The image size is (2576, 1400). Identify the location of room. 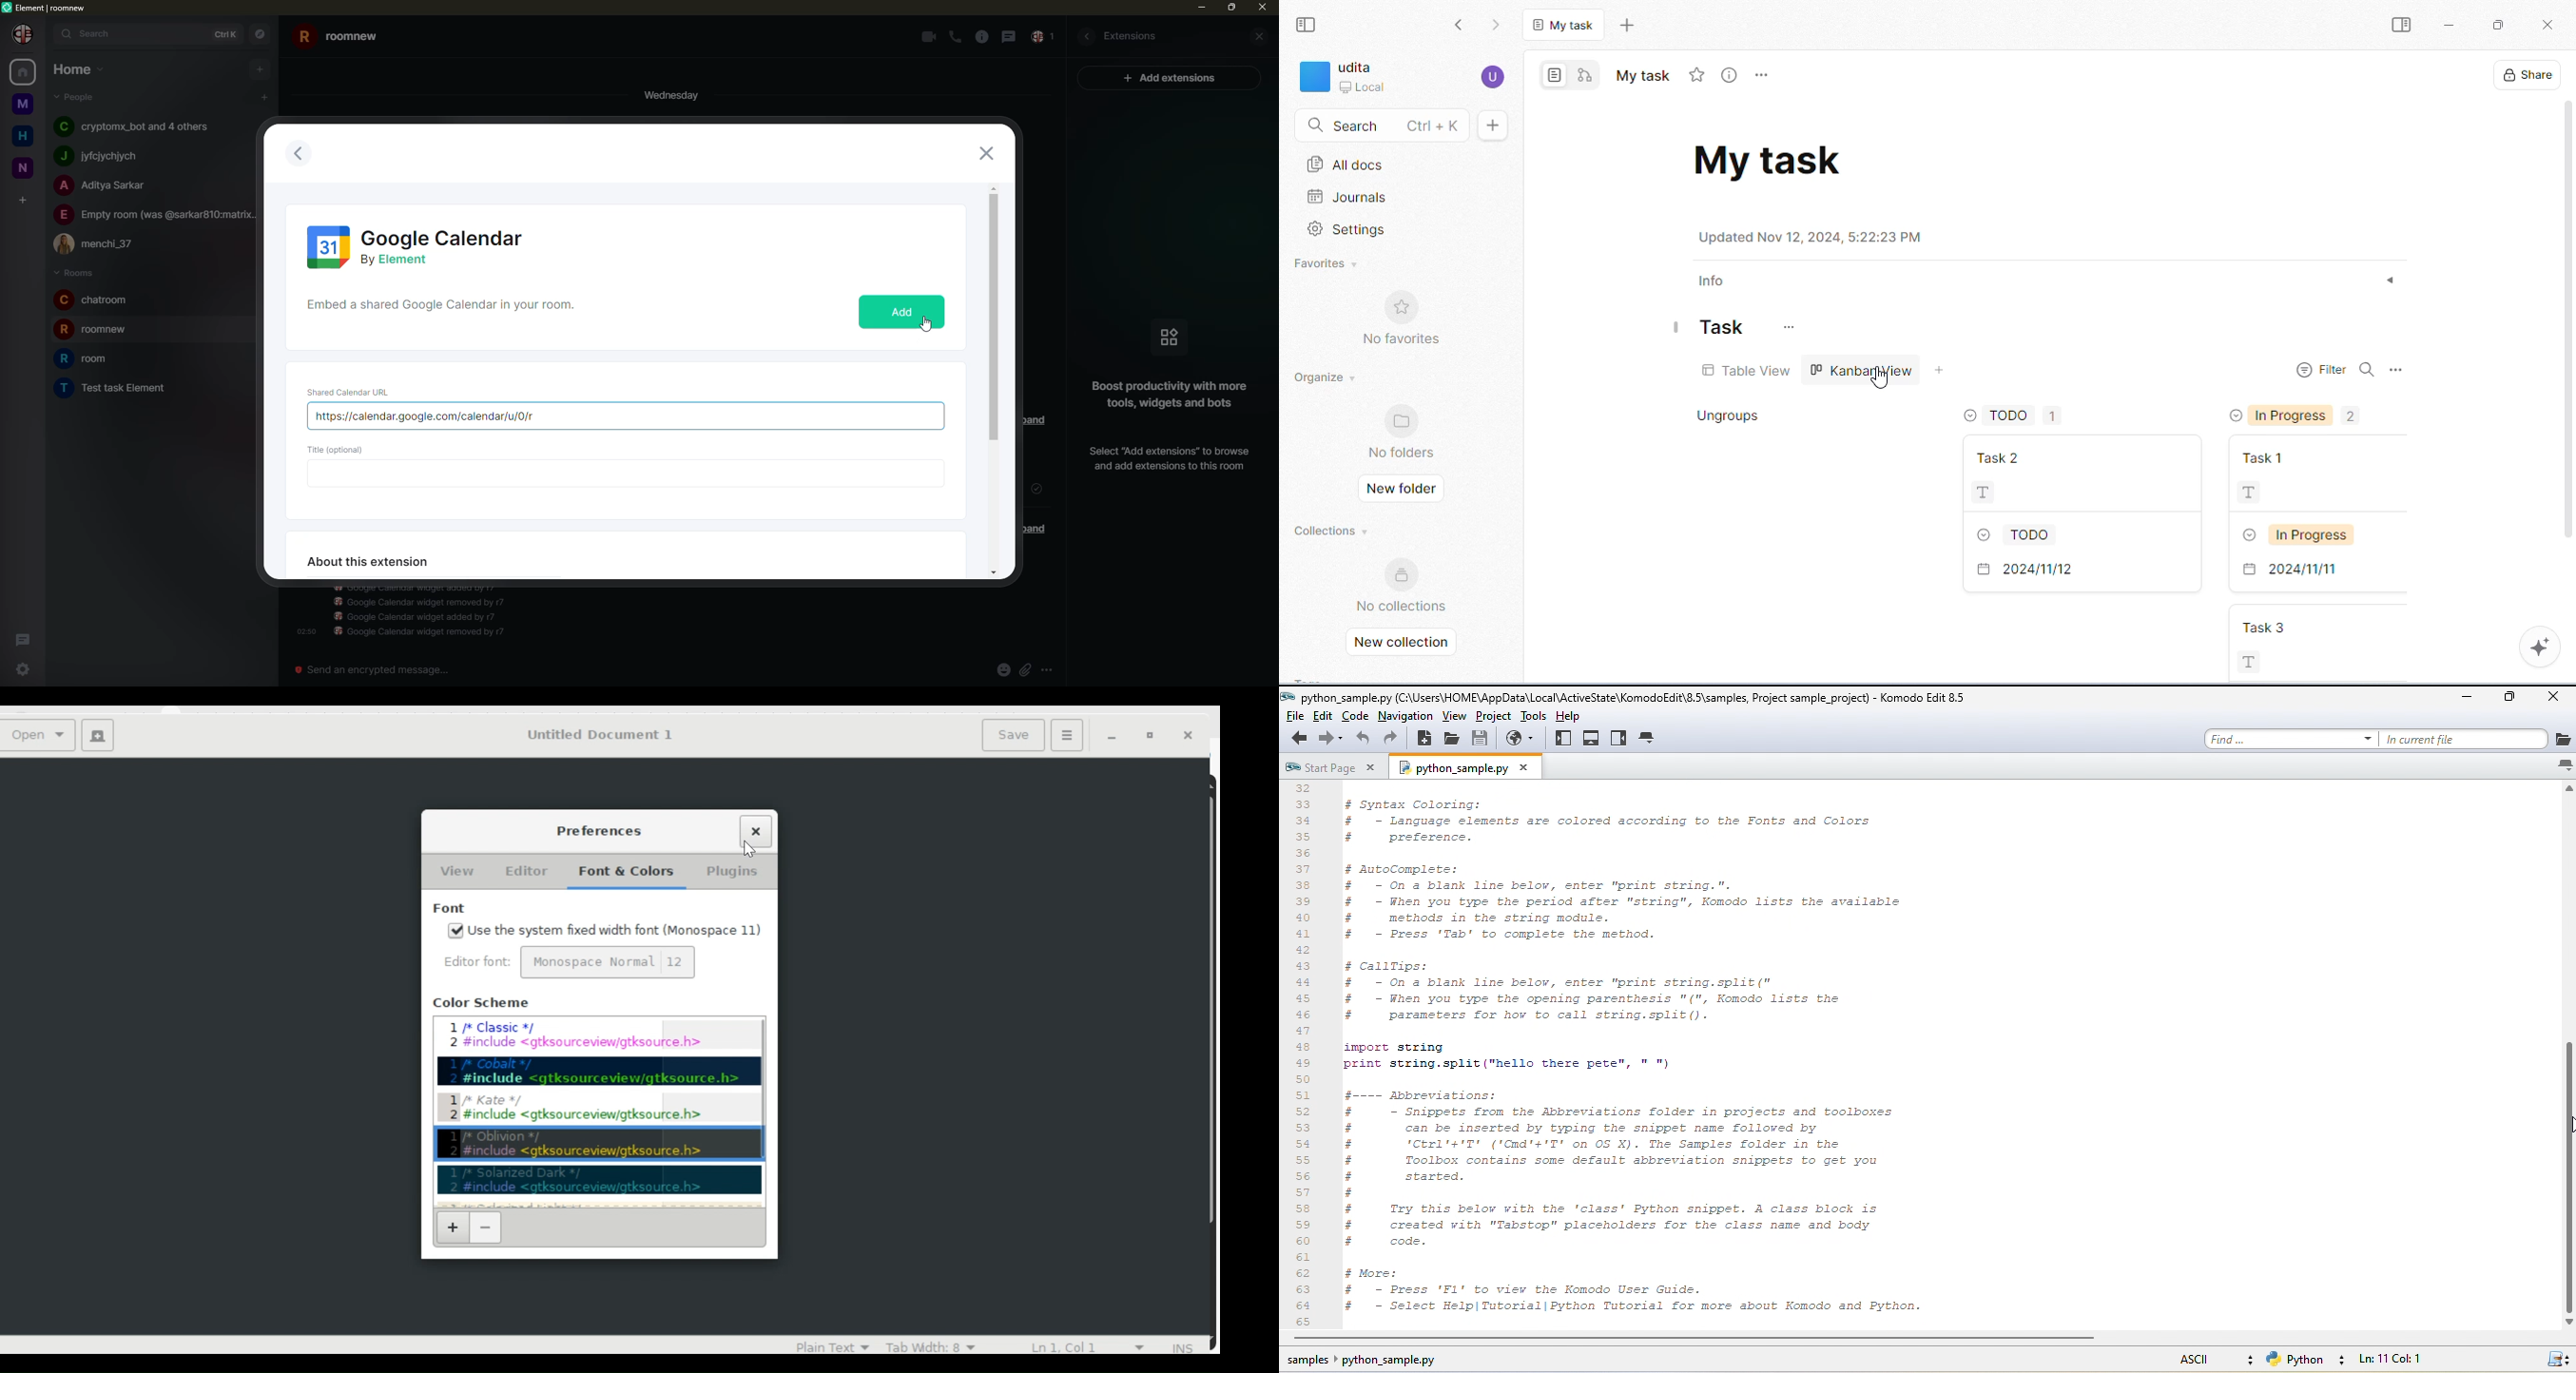
(339, 38).